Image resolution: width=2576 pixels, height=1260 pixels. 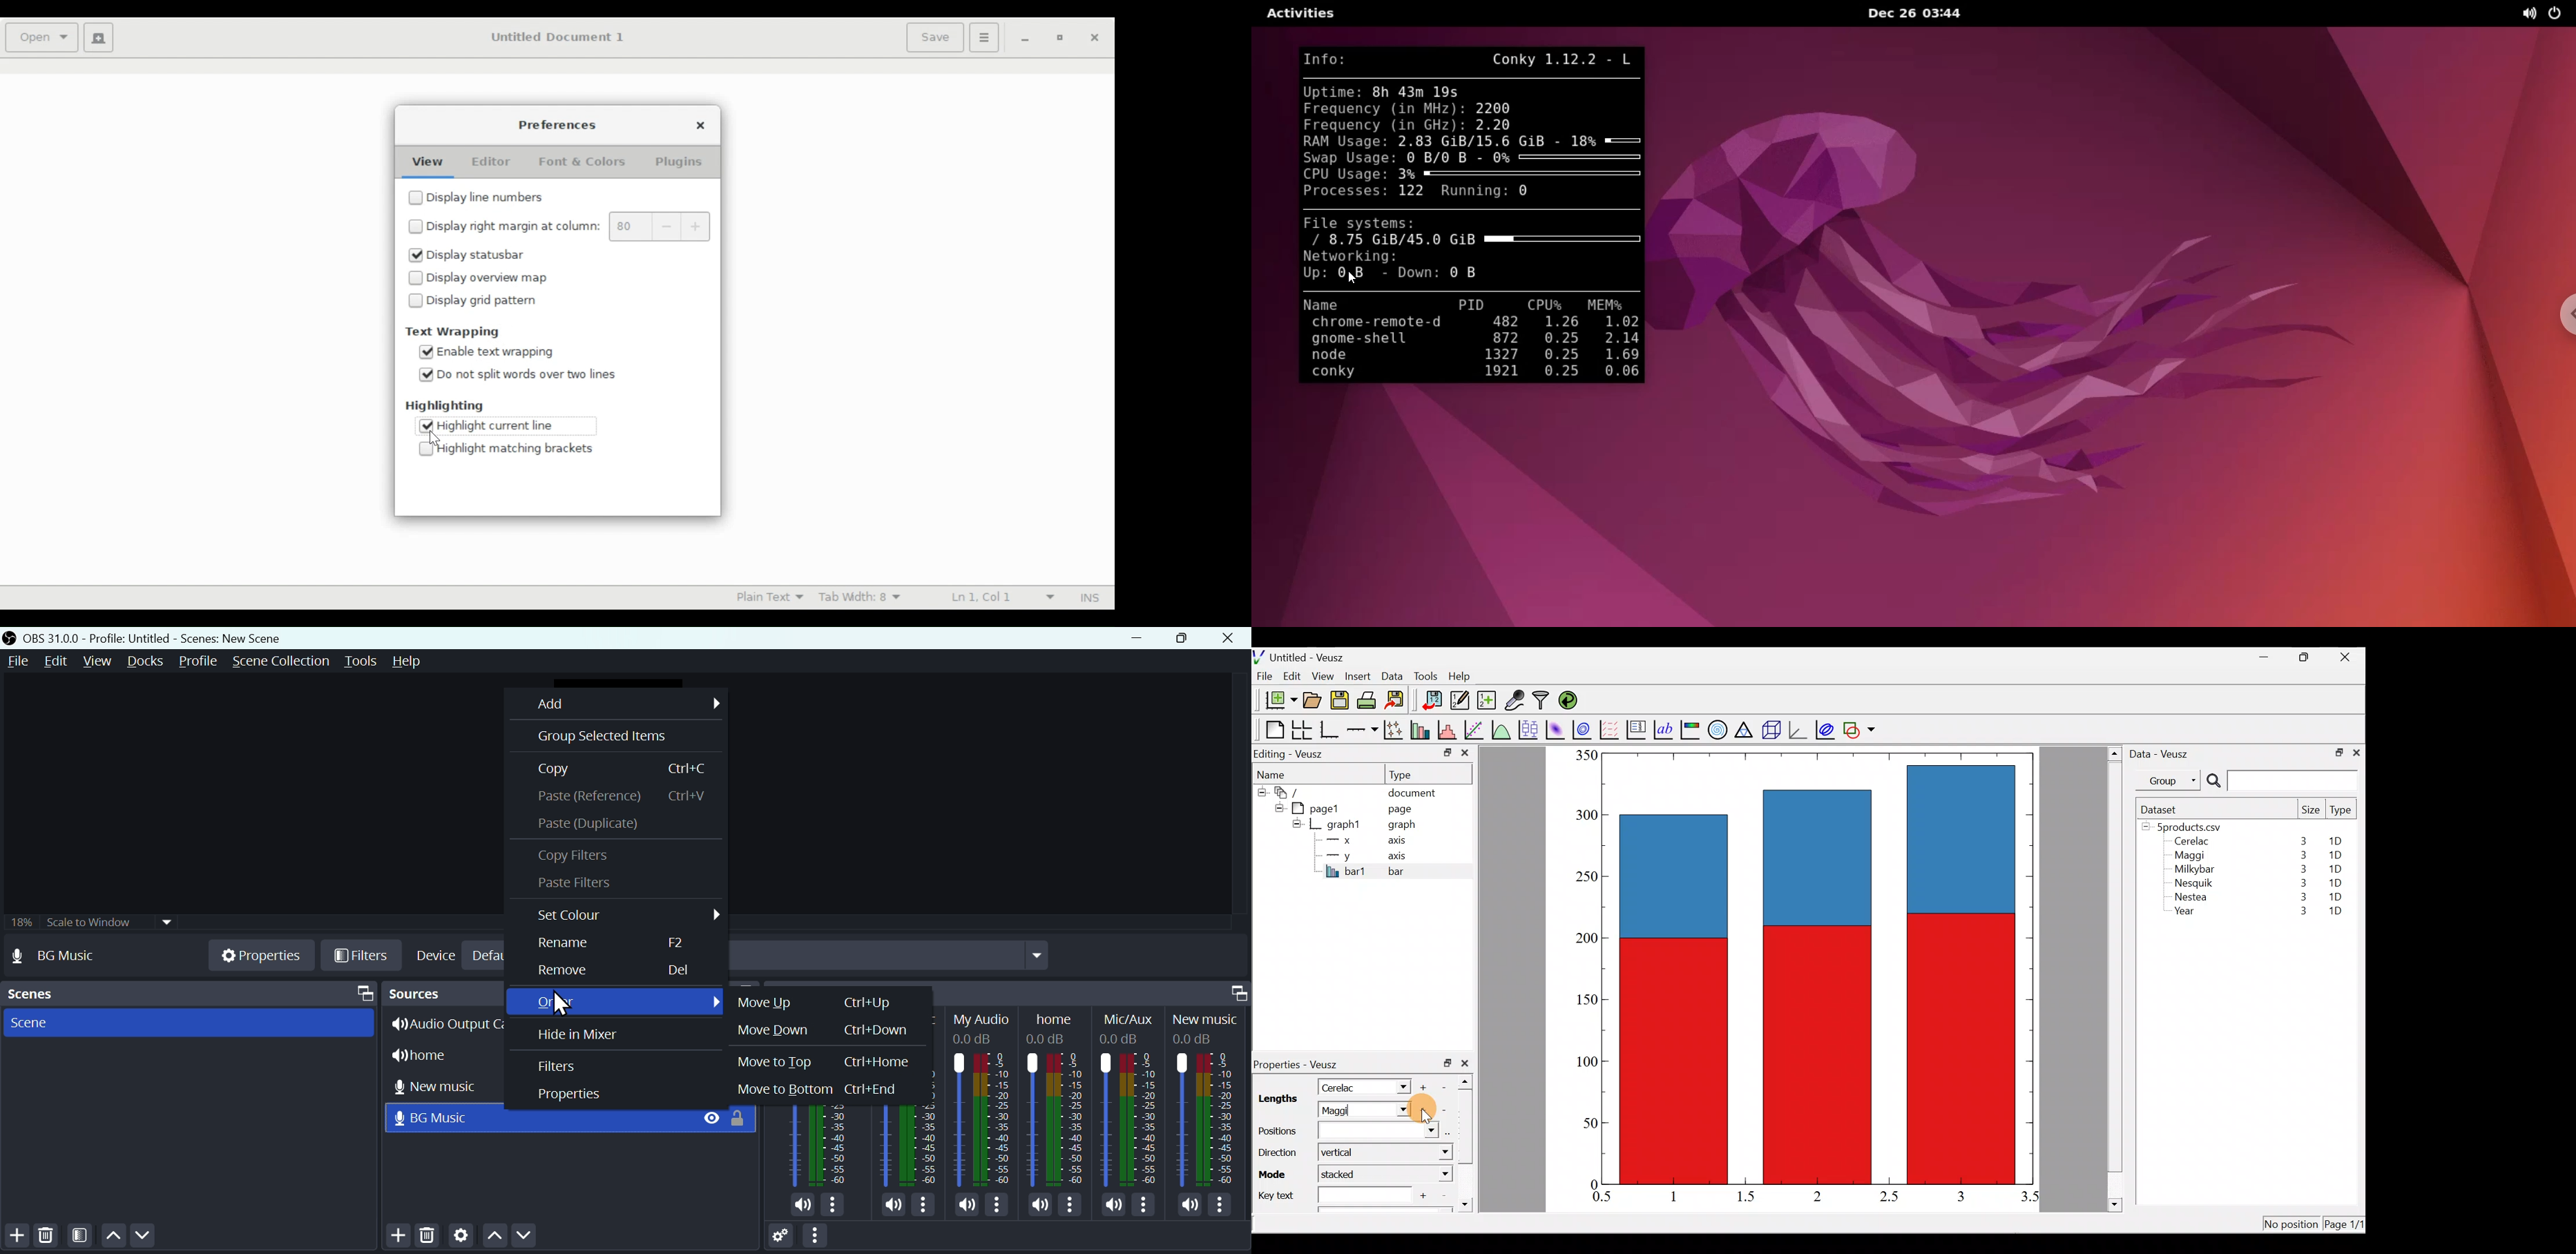 I want to click on Mute/Unmuite, so click(x=966, y=1206).